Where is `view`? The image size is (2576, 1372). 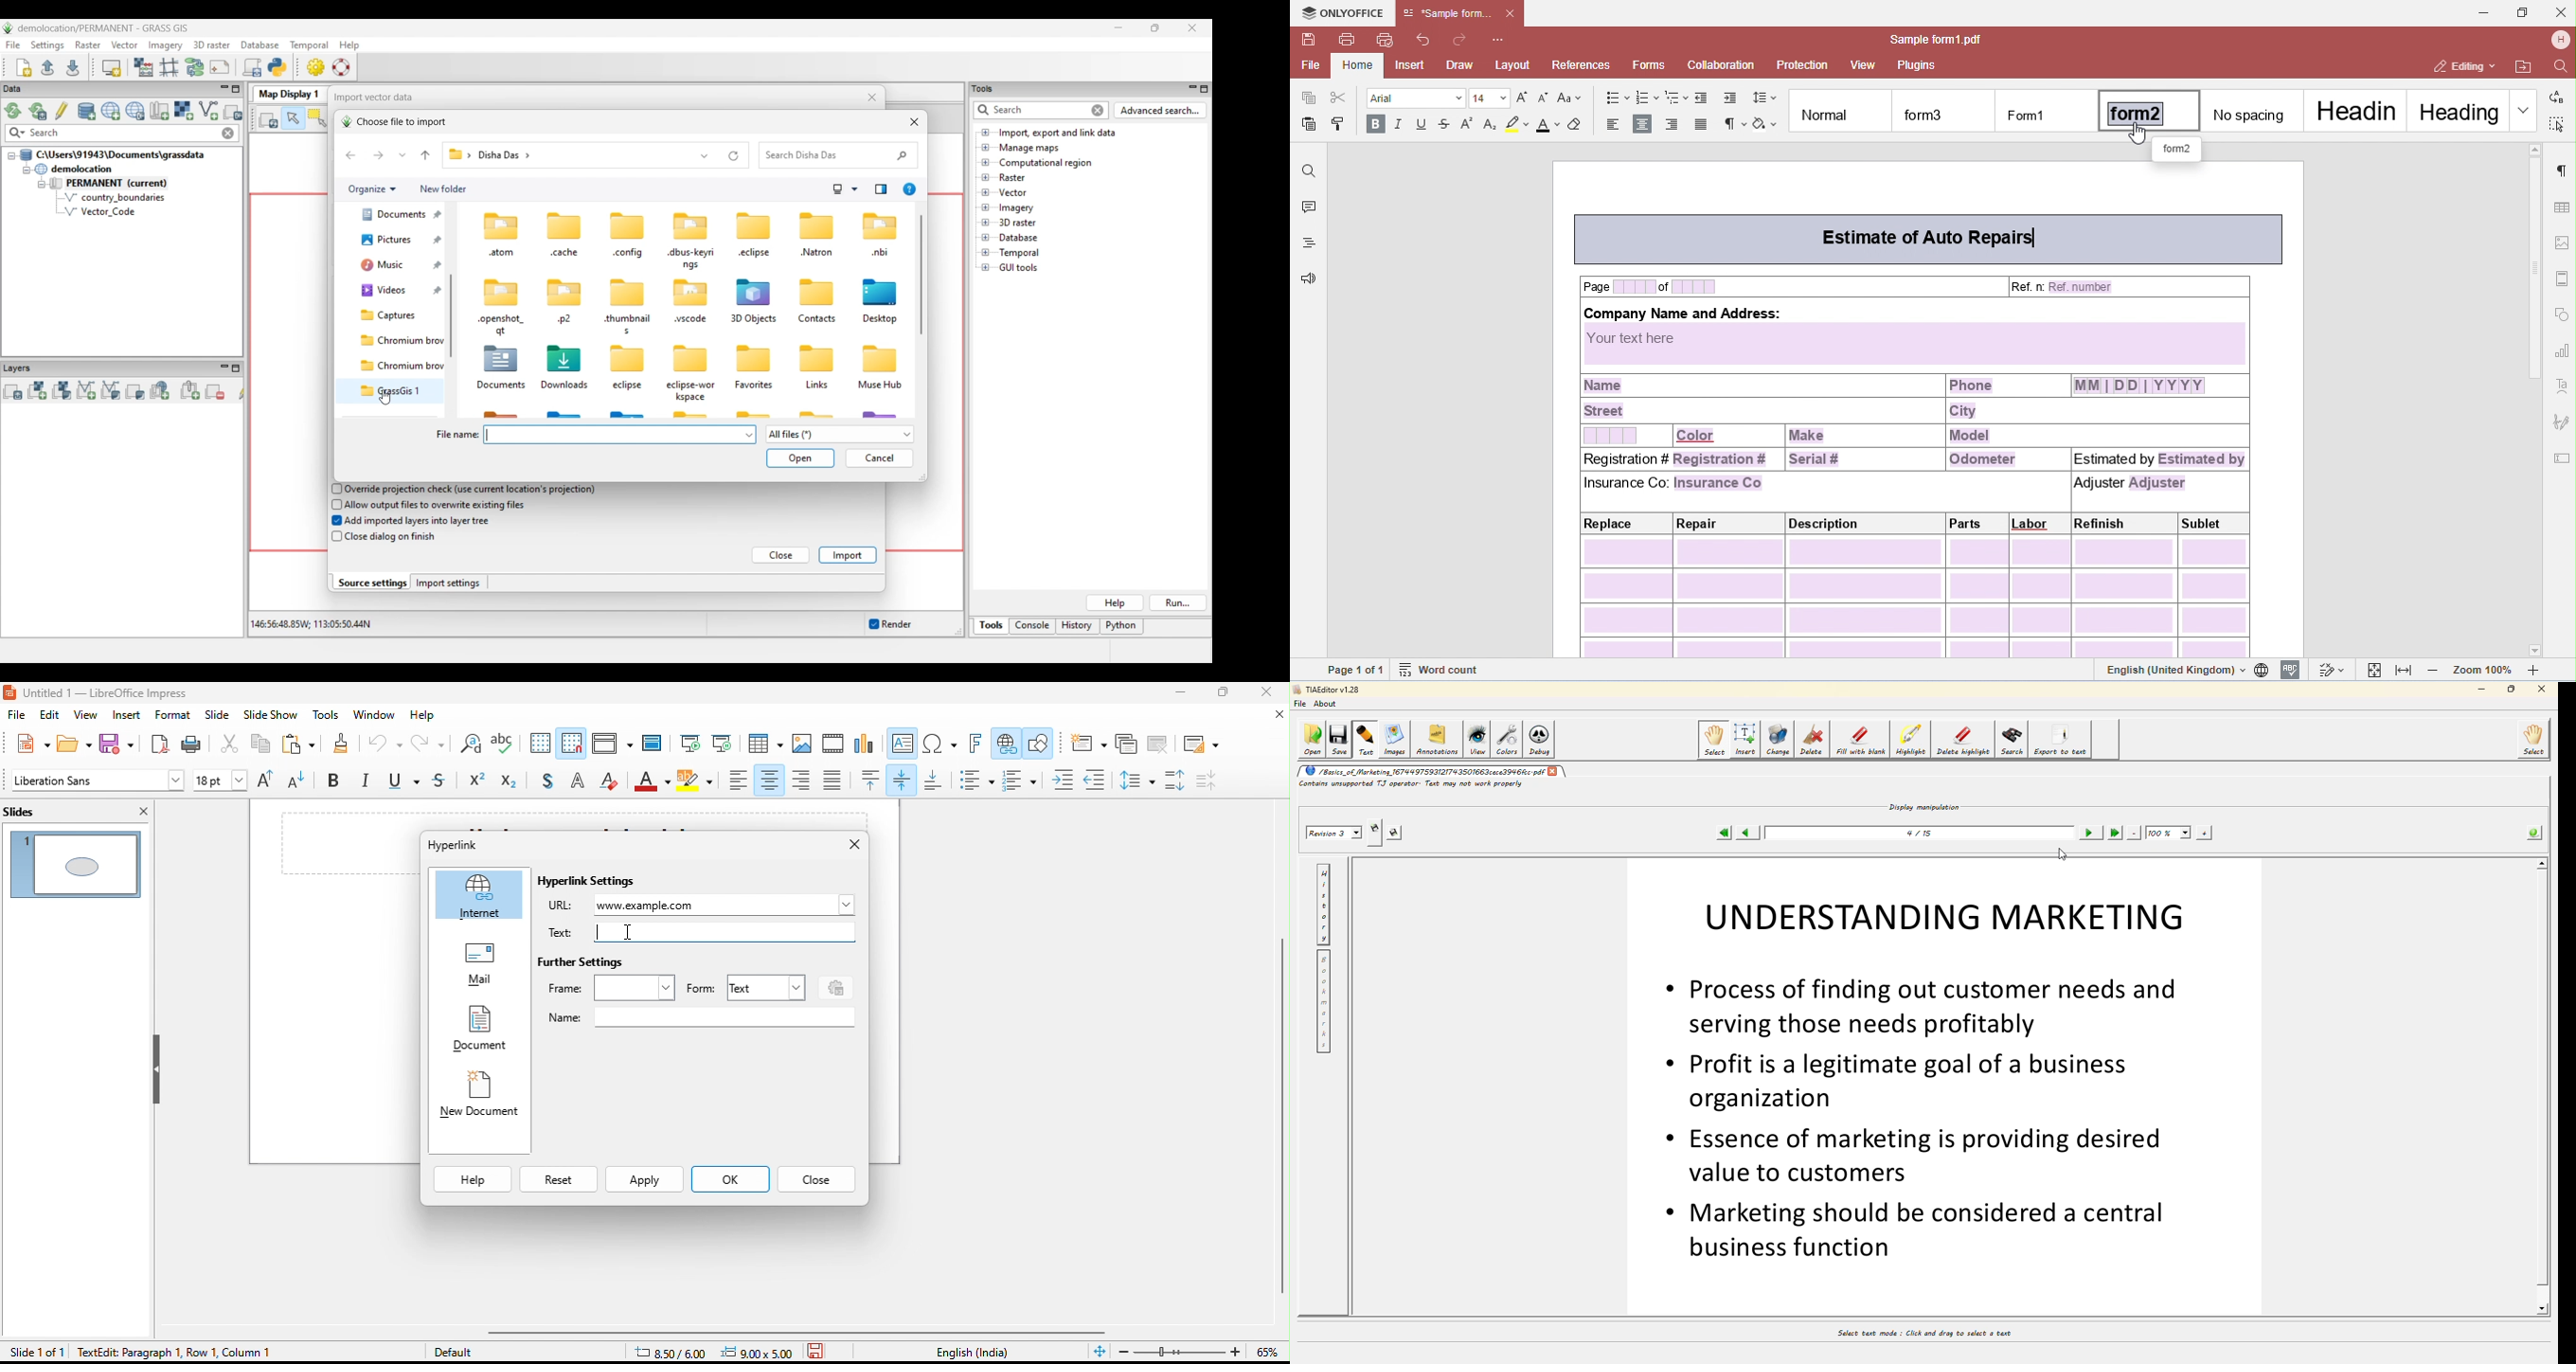
view is located at coordinates (85, 716).